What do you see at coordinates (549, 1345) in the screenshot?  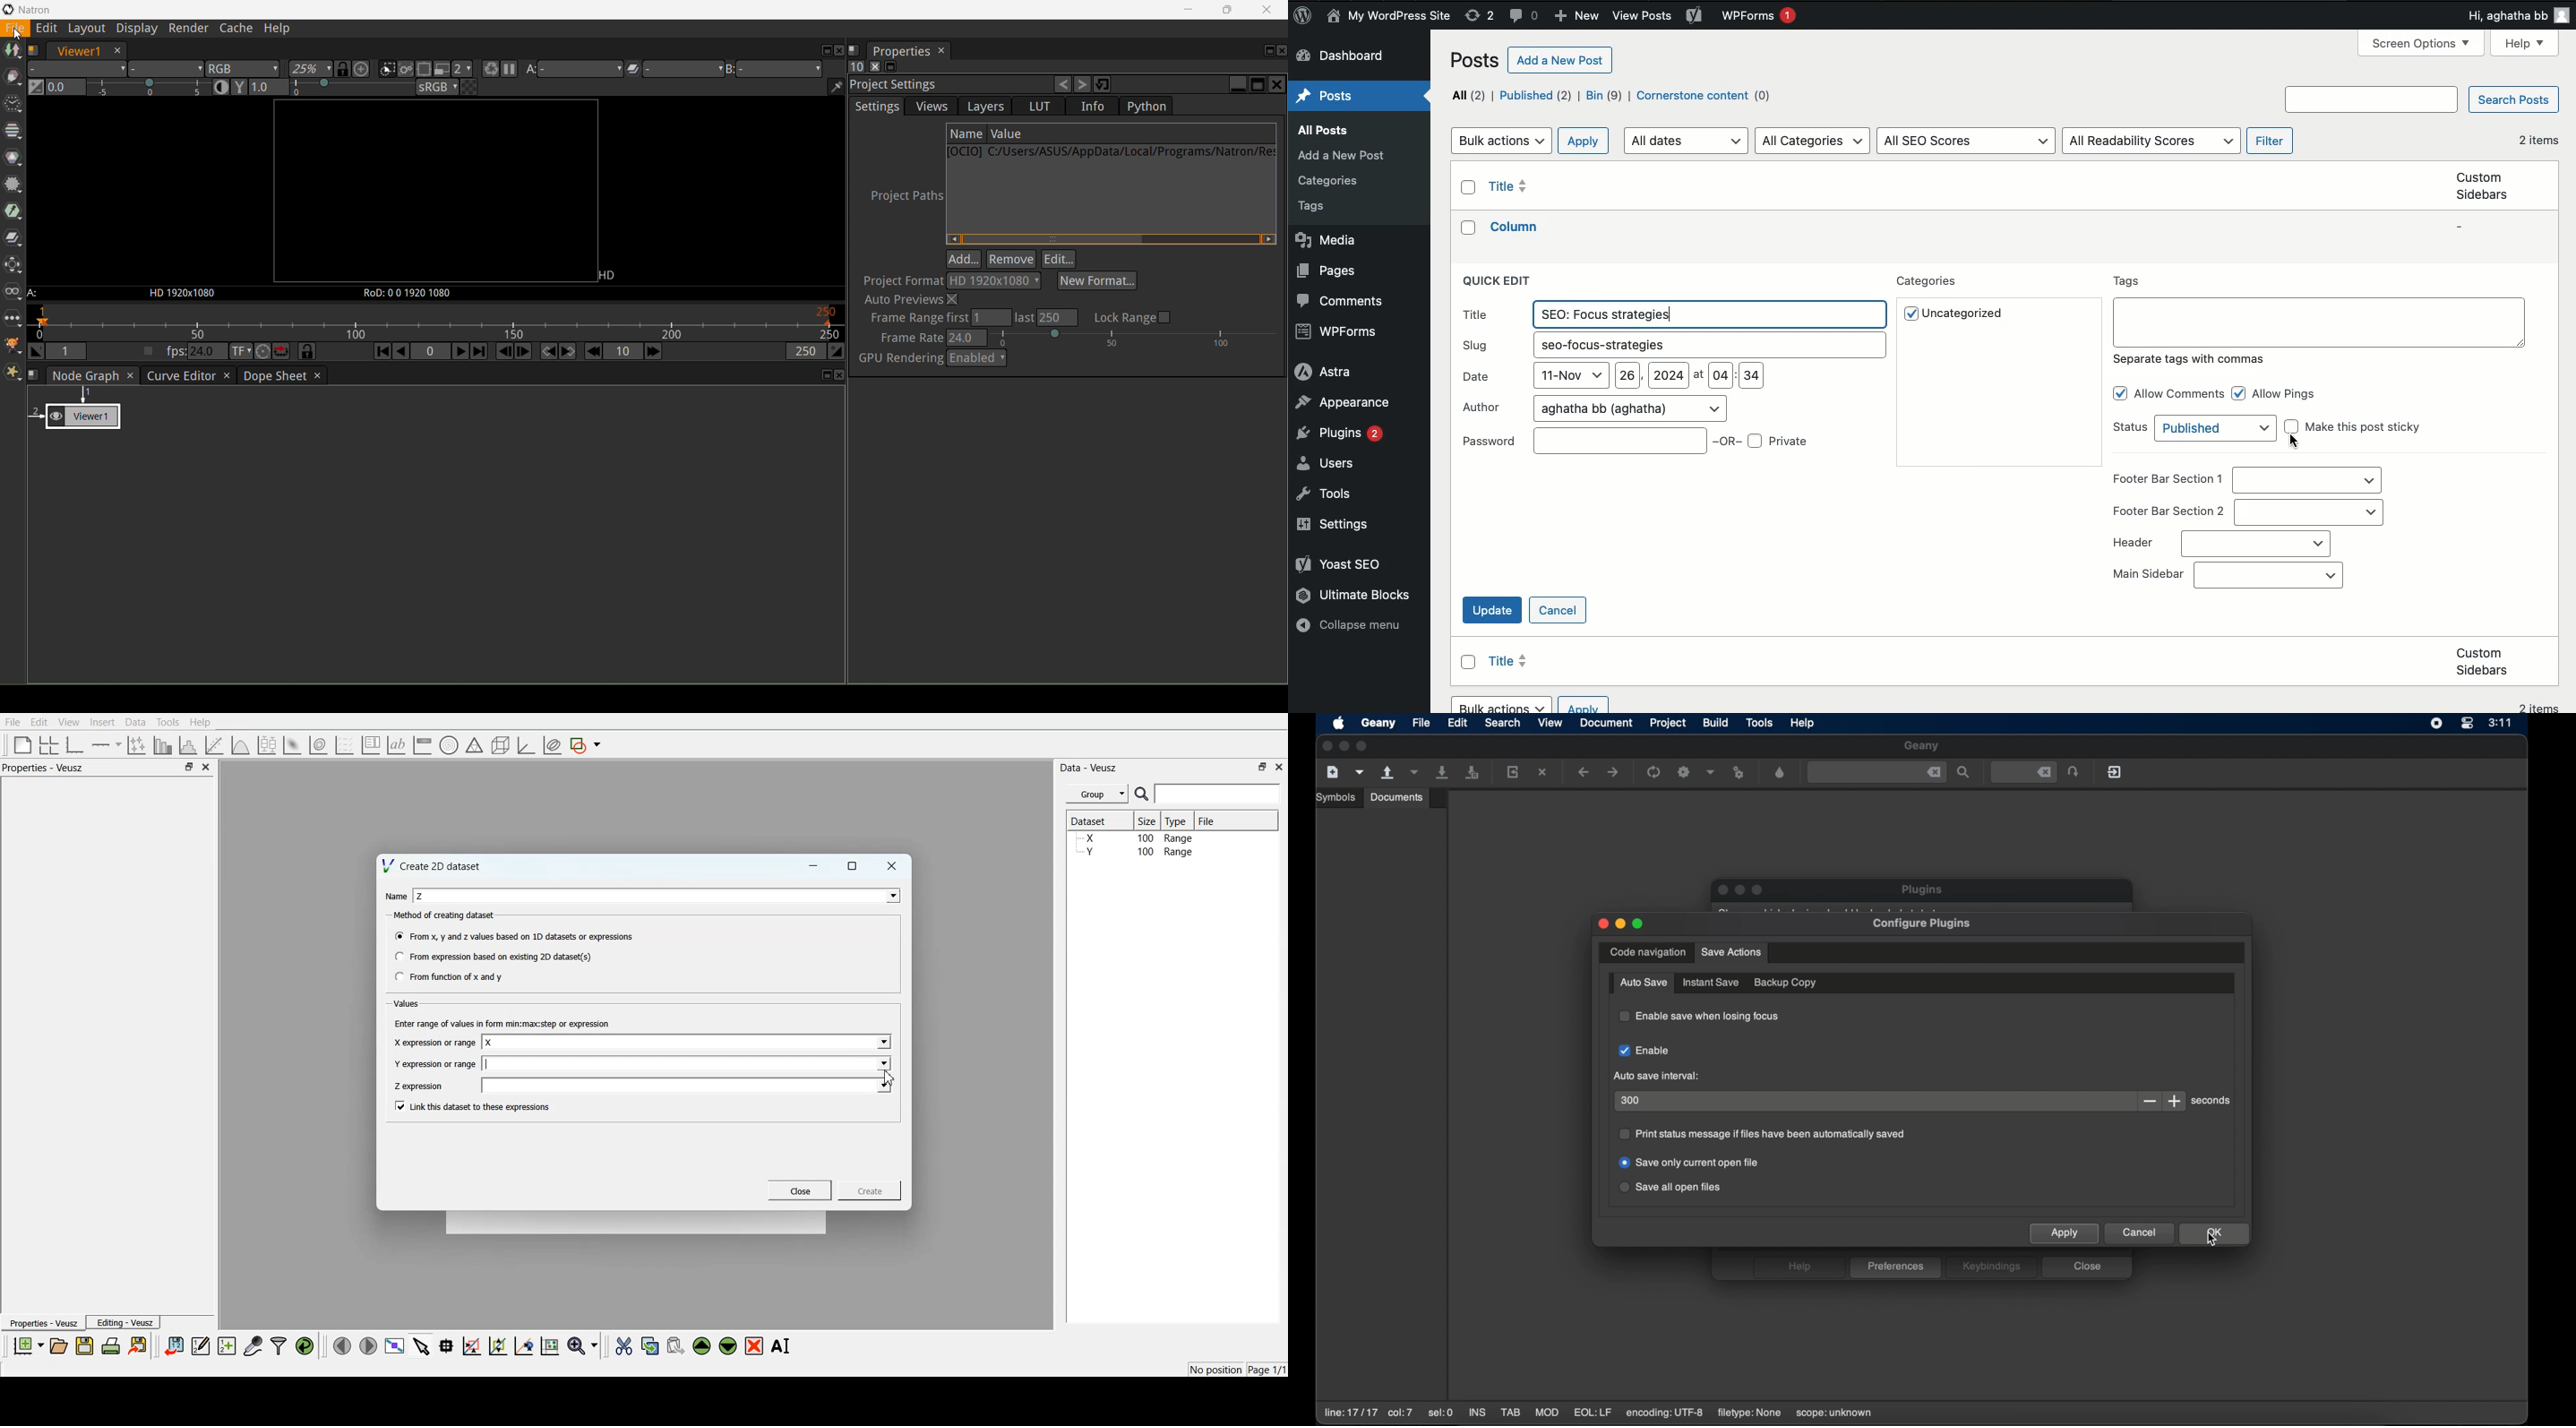 I see `Click to reset graph axes` at bounding box center [549, 1345].